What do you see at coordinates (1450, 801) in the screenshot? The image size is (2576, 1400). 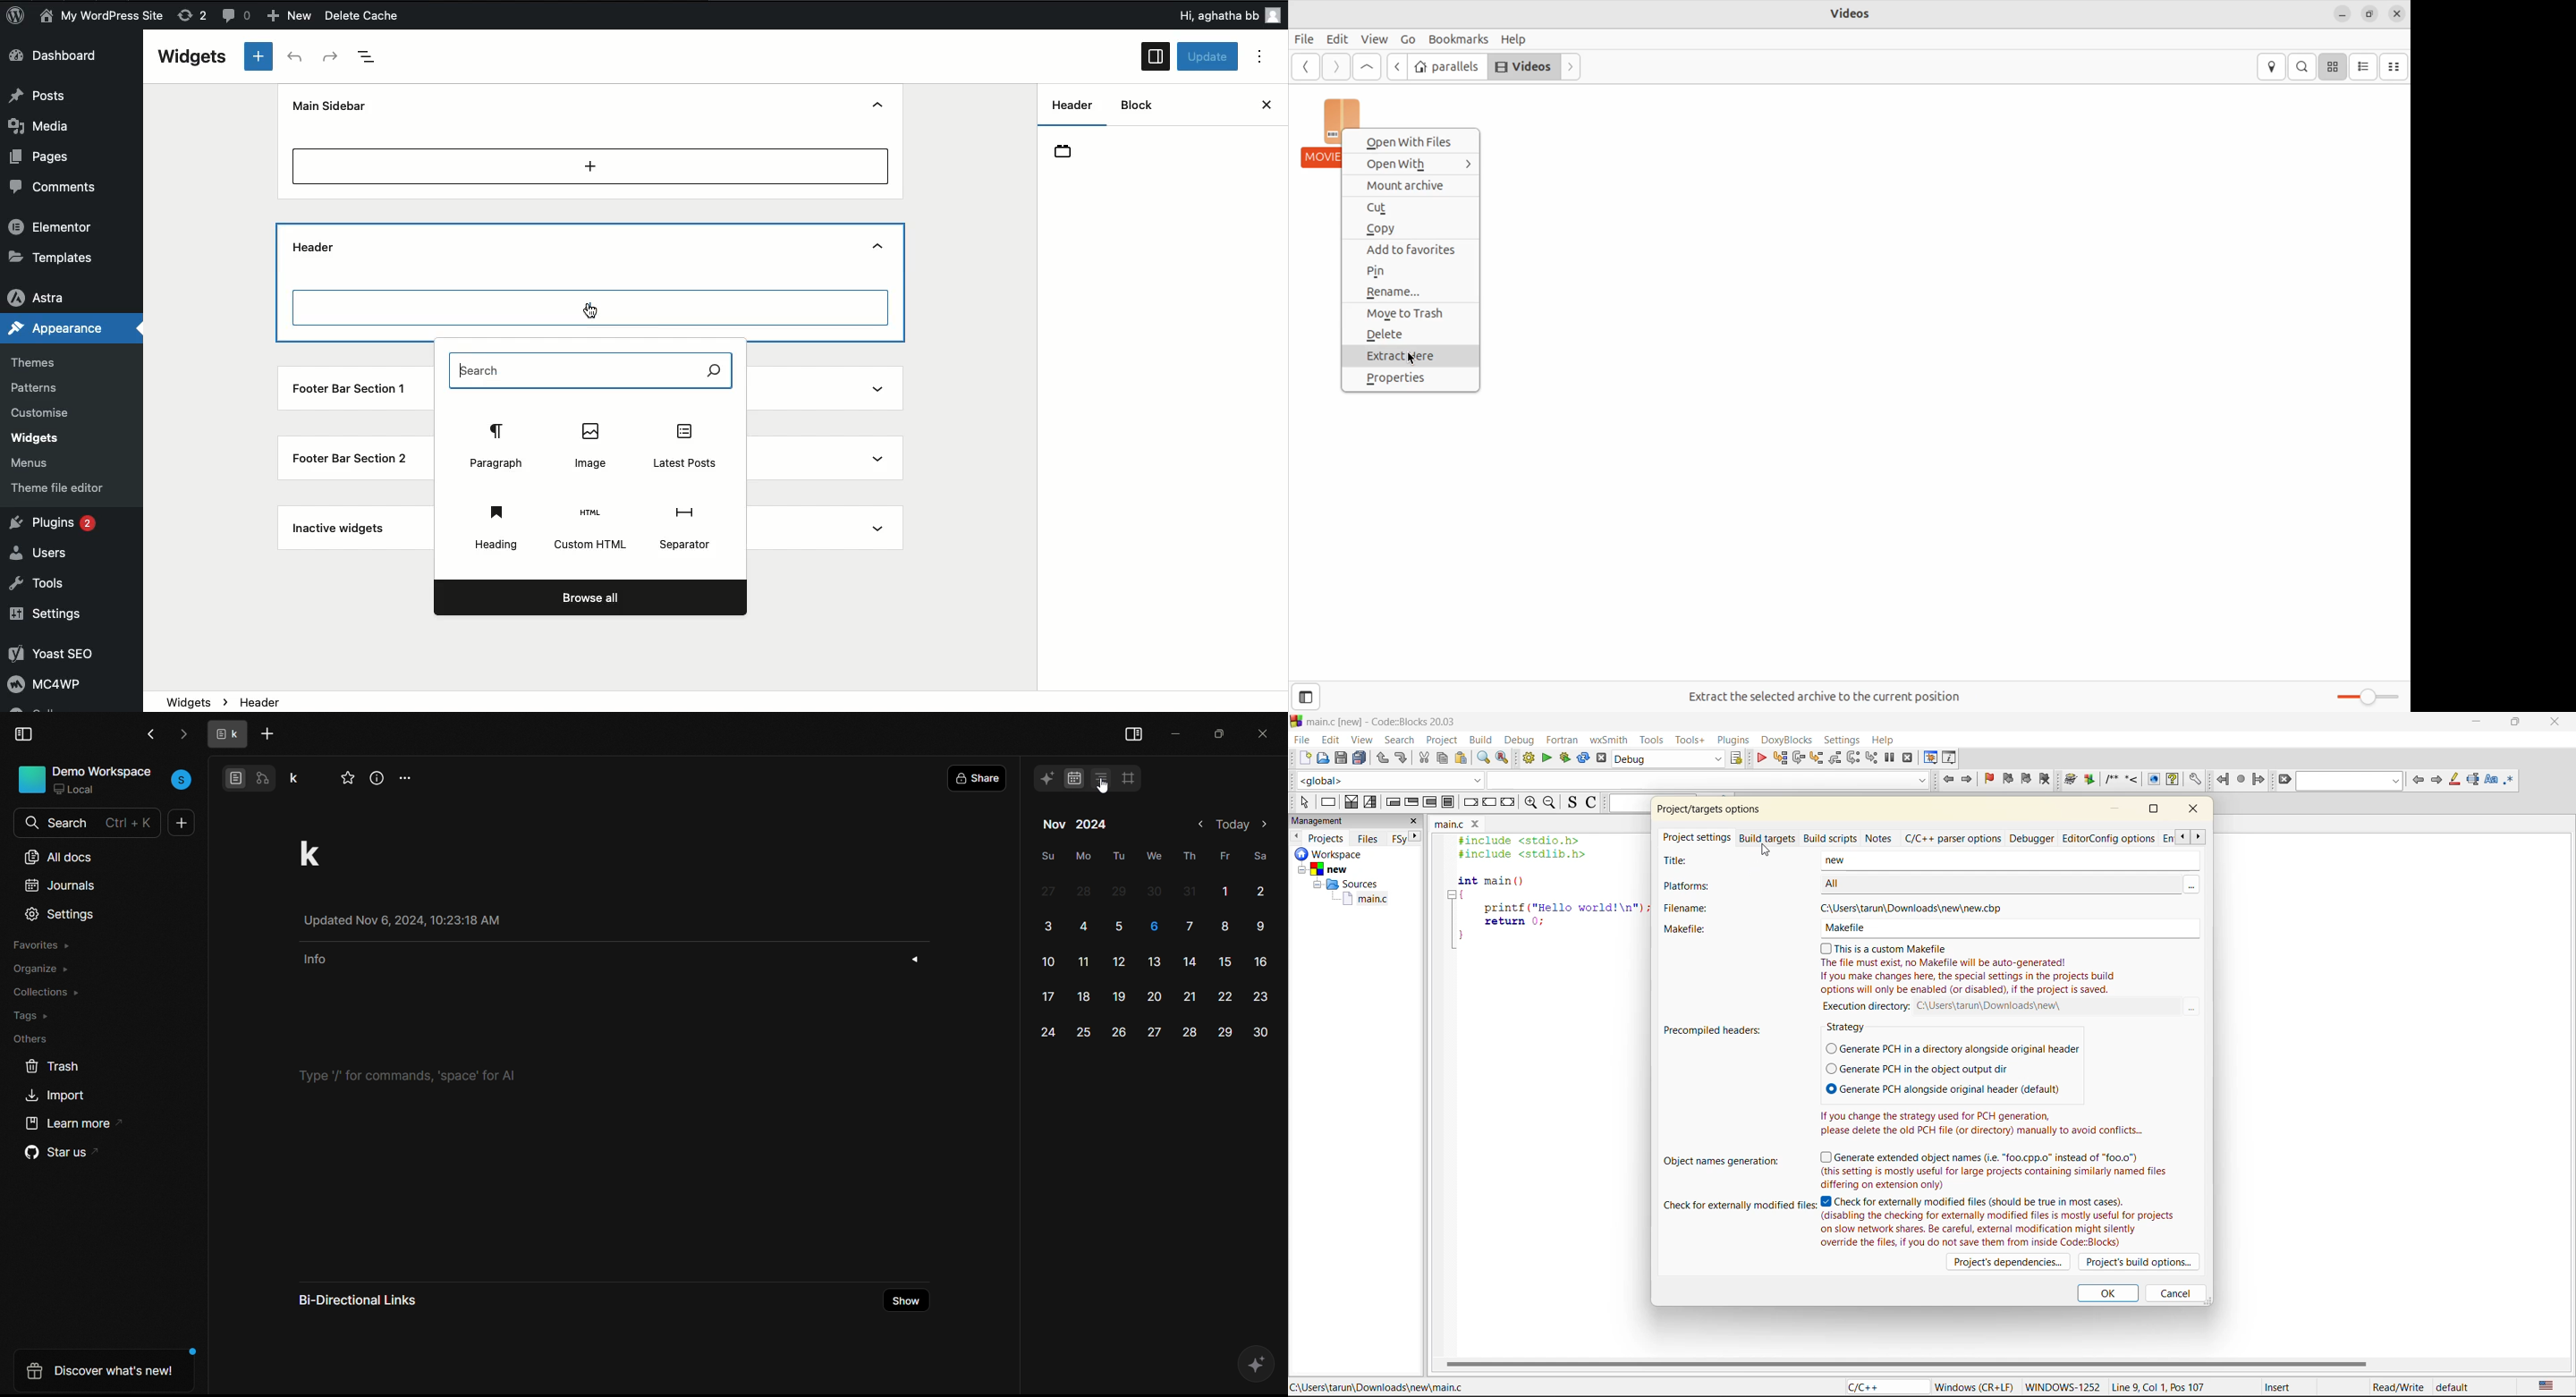 I see `block instruction` at bounding box center [1450, 801].